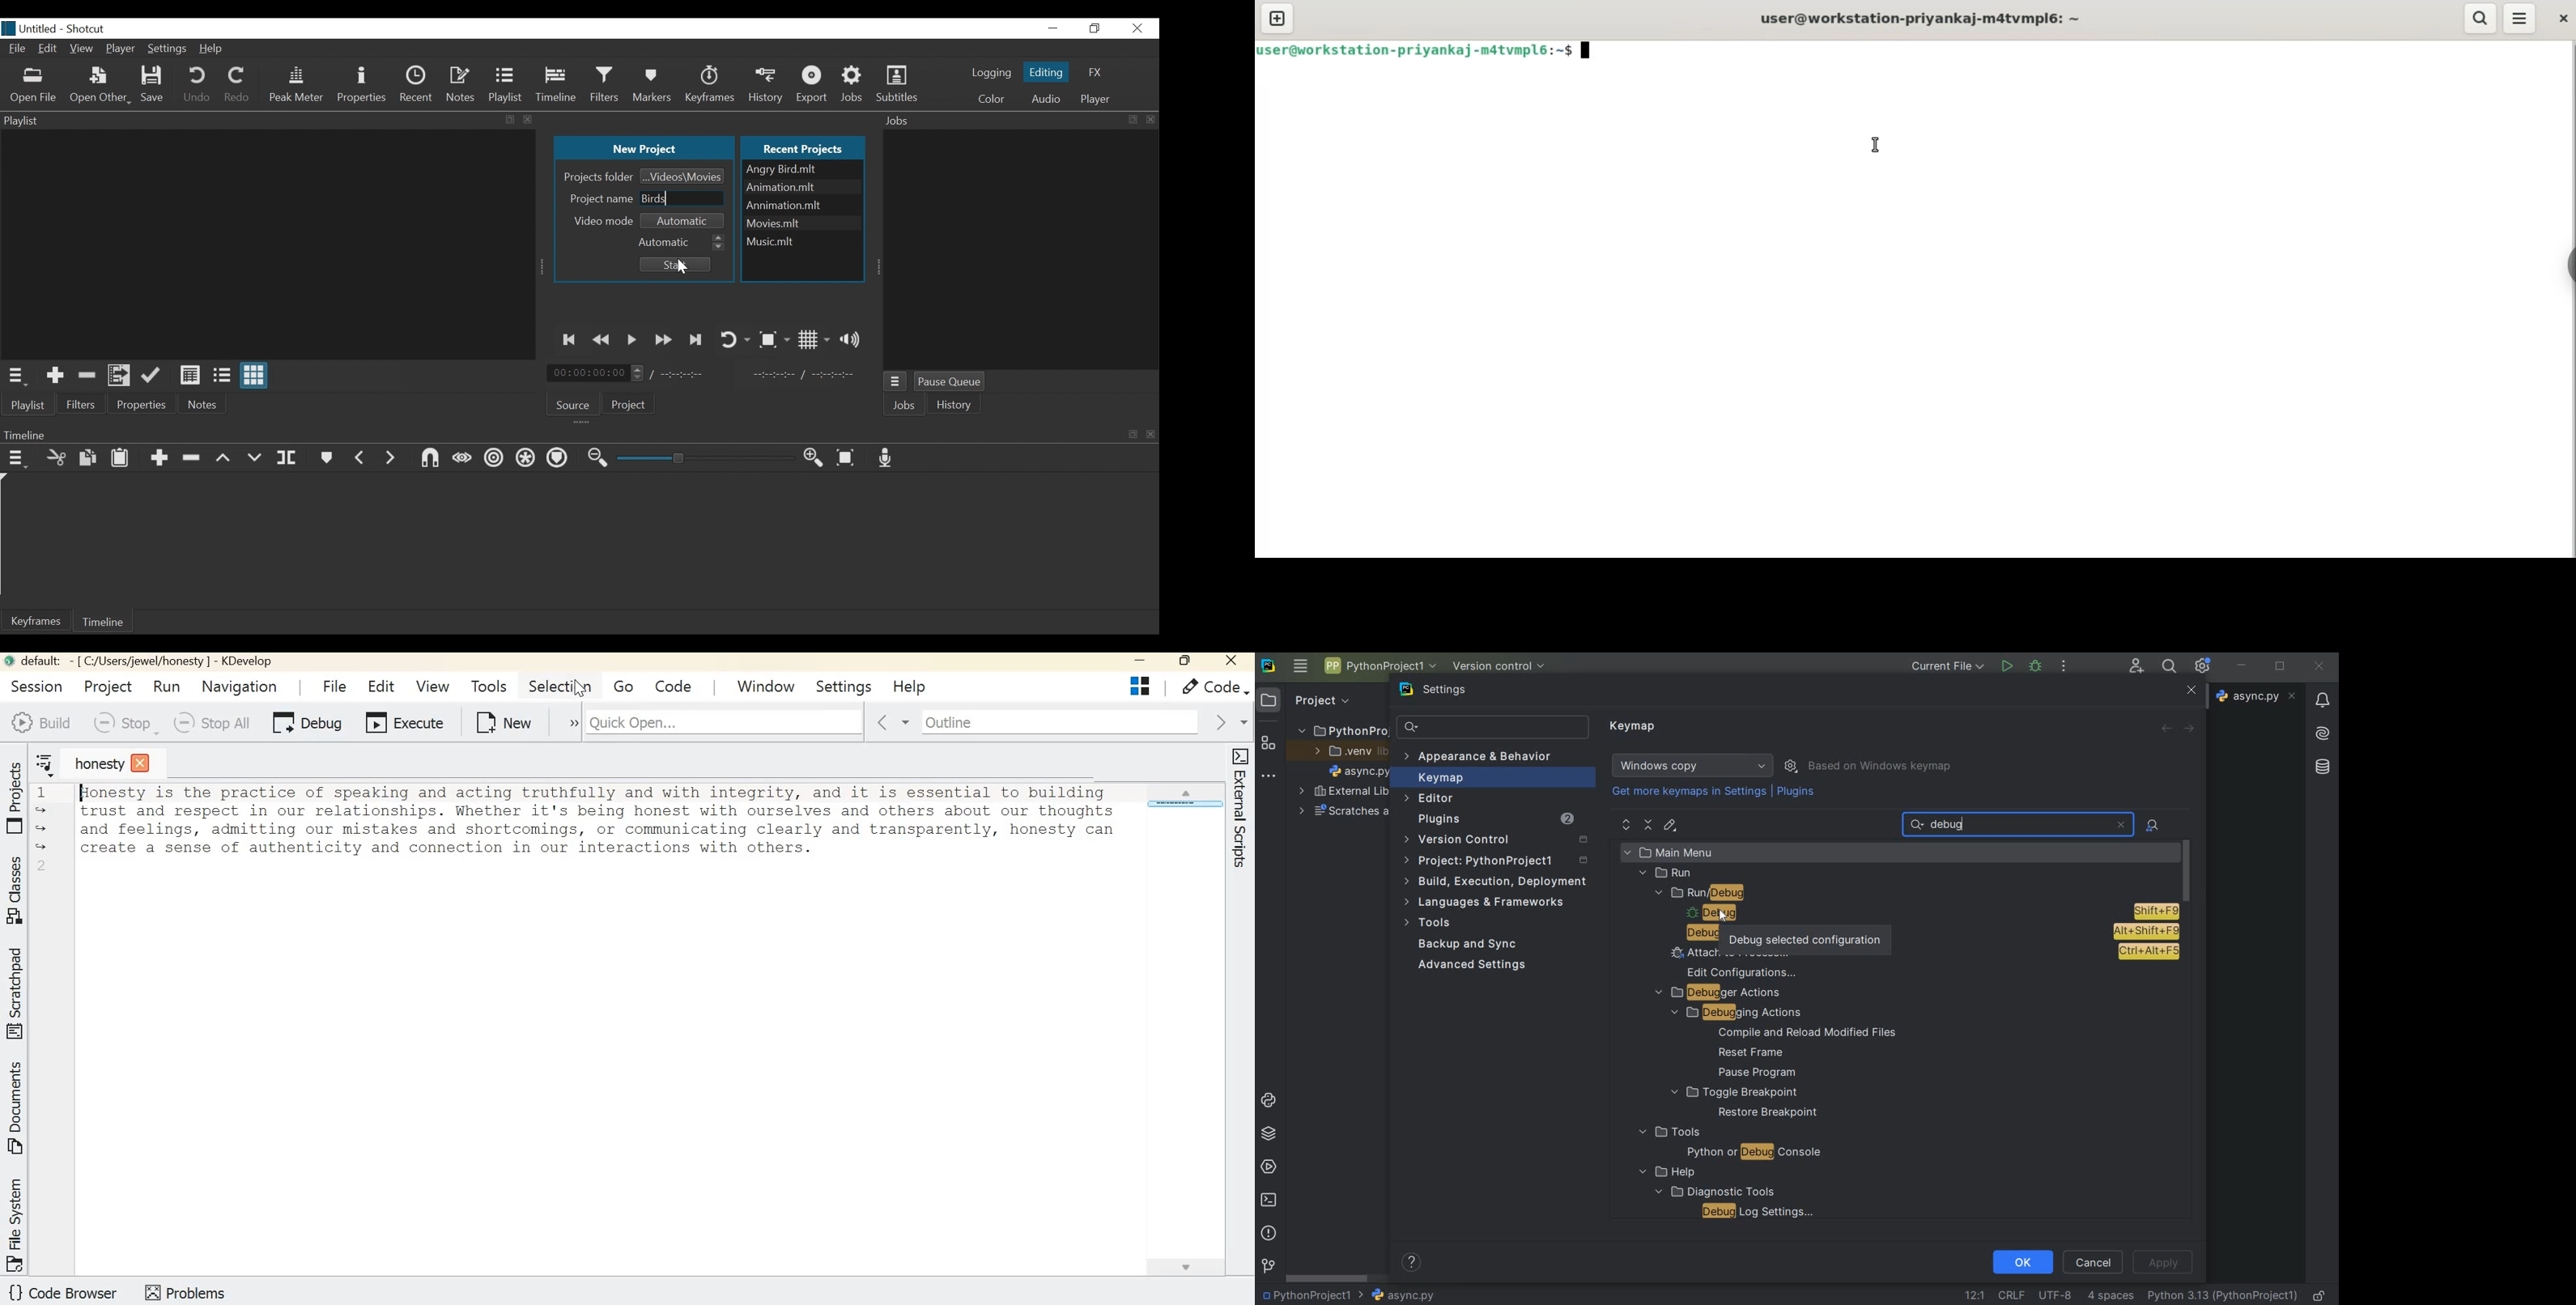 The image size is (2576, 1316). What do you see at coordinates (683, 175) in the screenshot?
I see `Browse` at bounding box center [683, 175].